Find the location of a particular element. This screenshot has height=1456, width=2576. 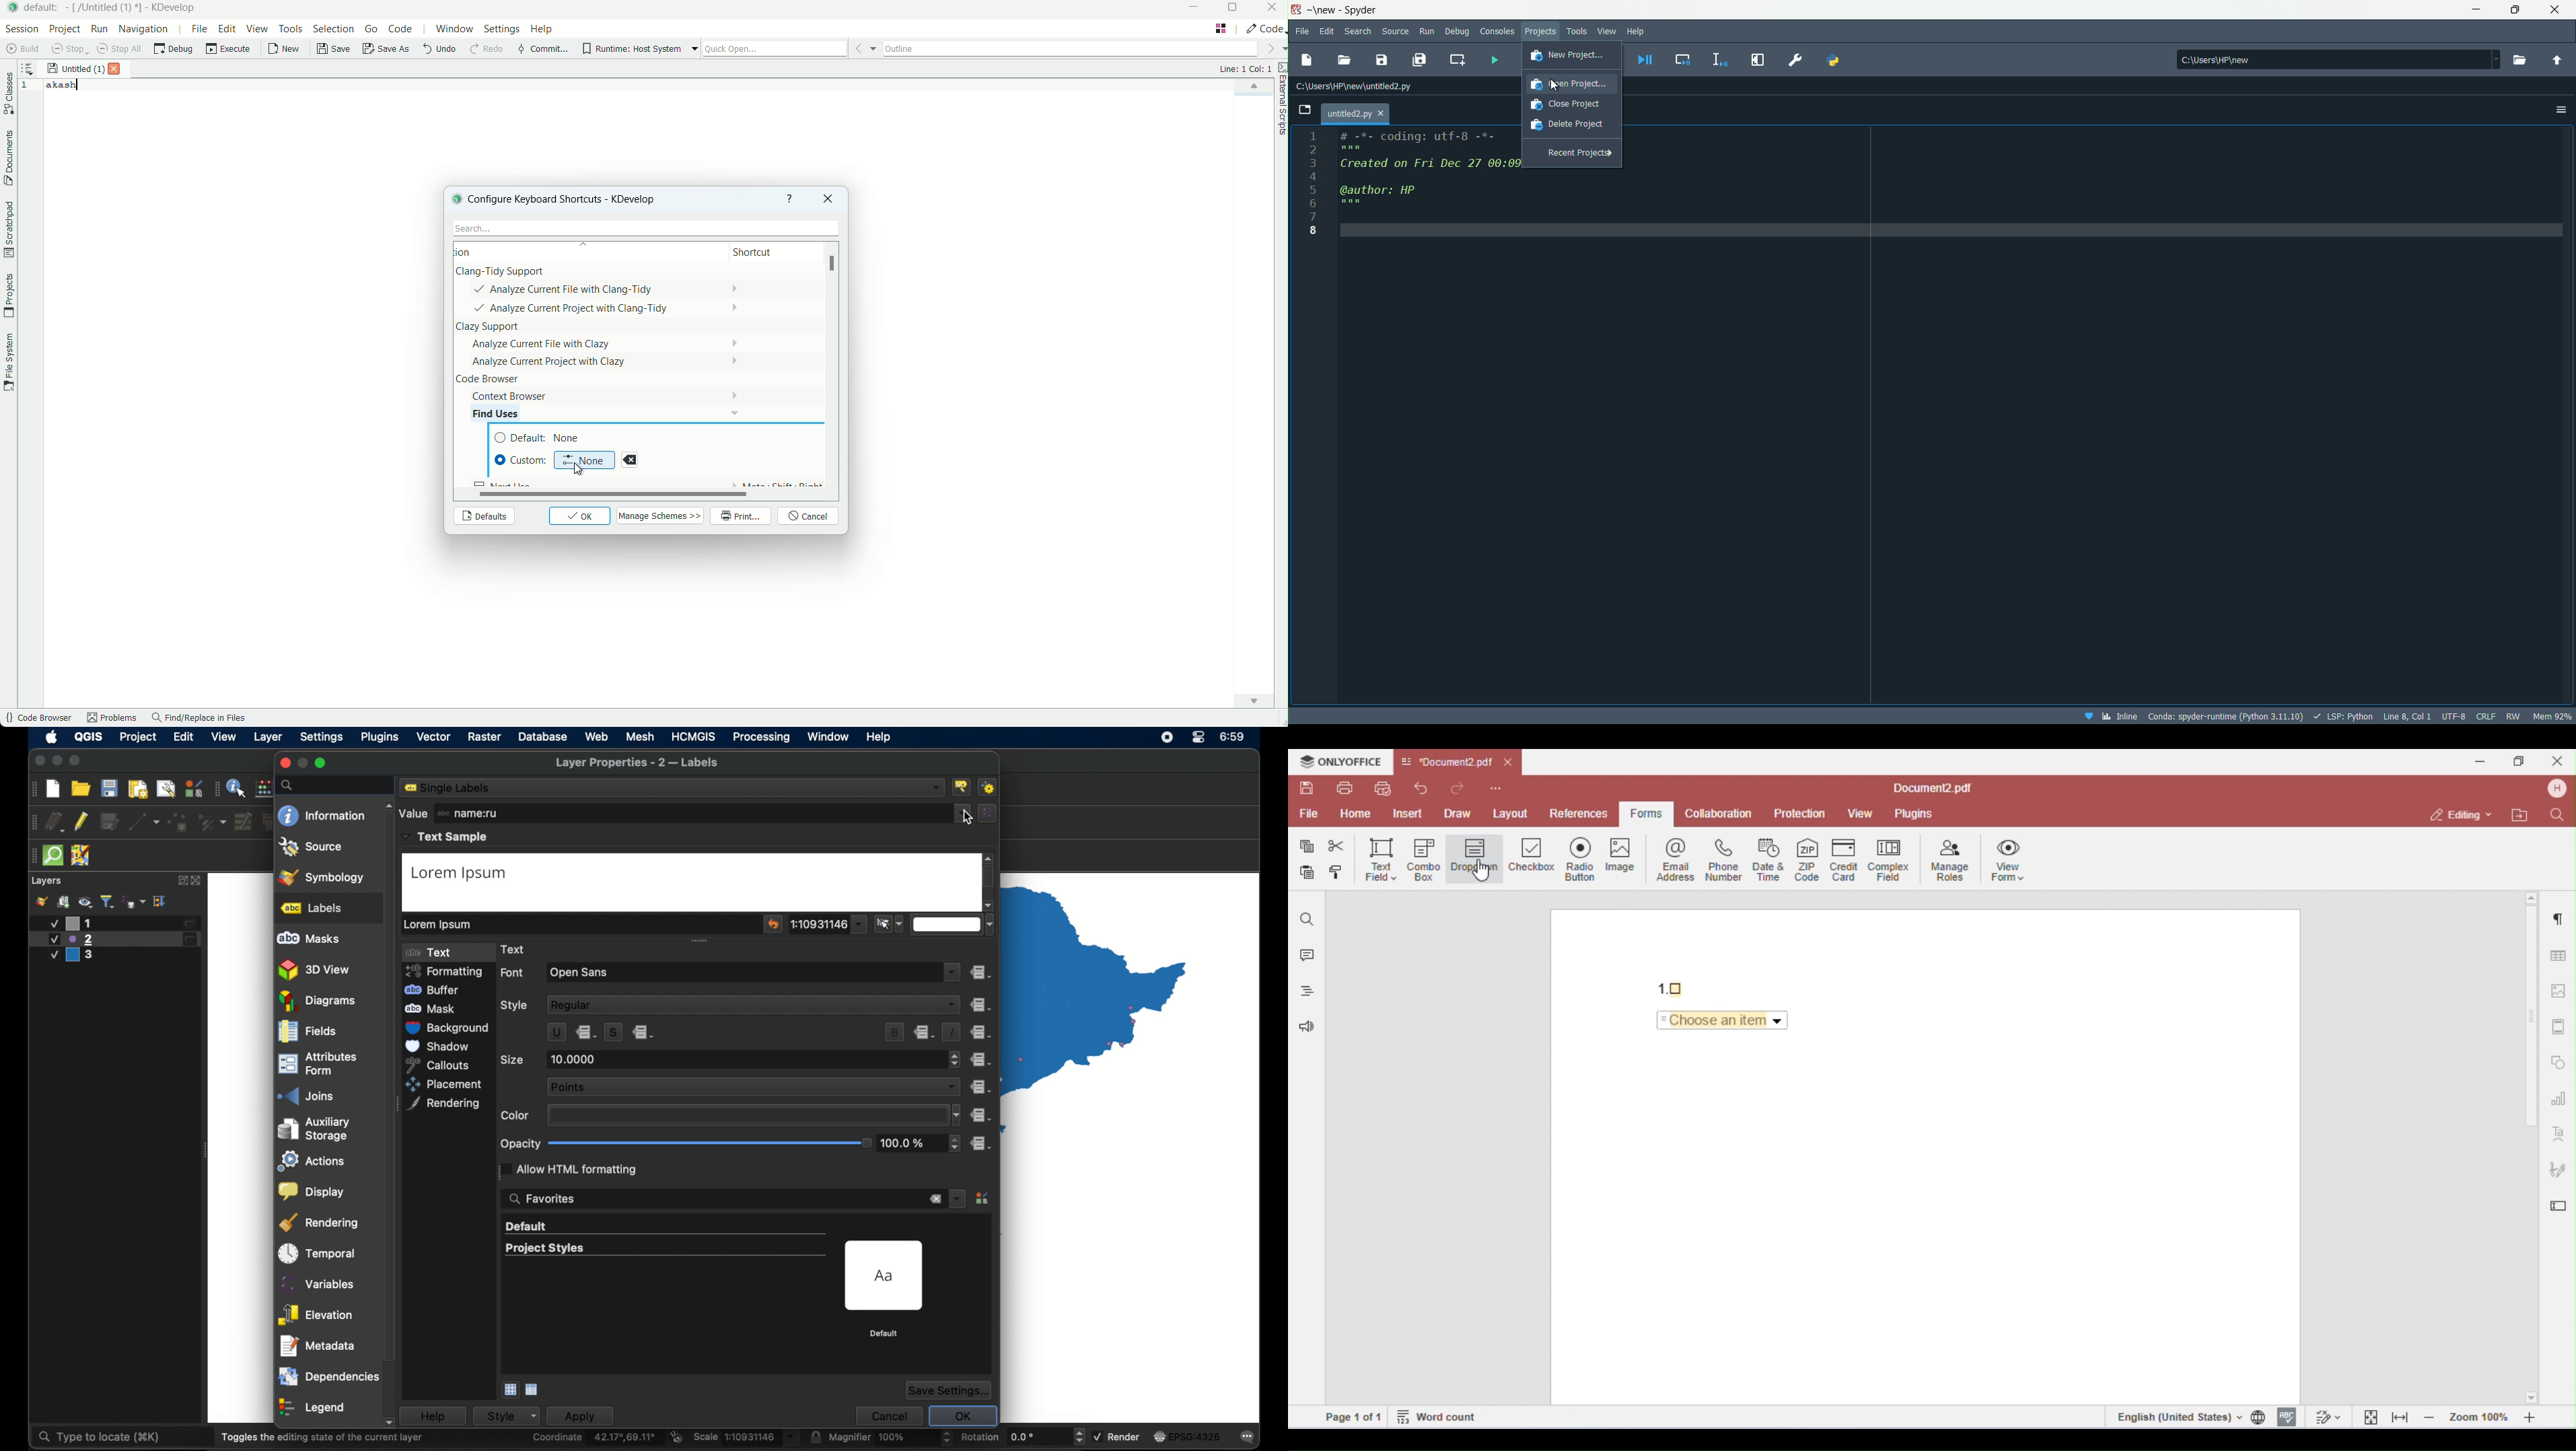

close file is located at coordinates (118, 69).